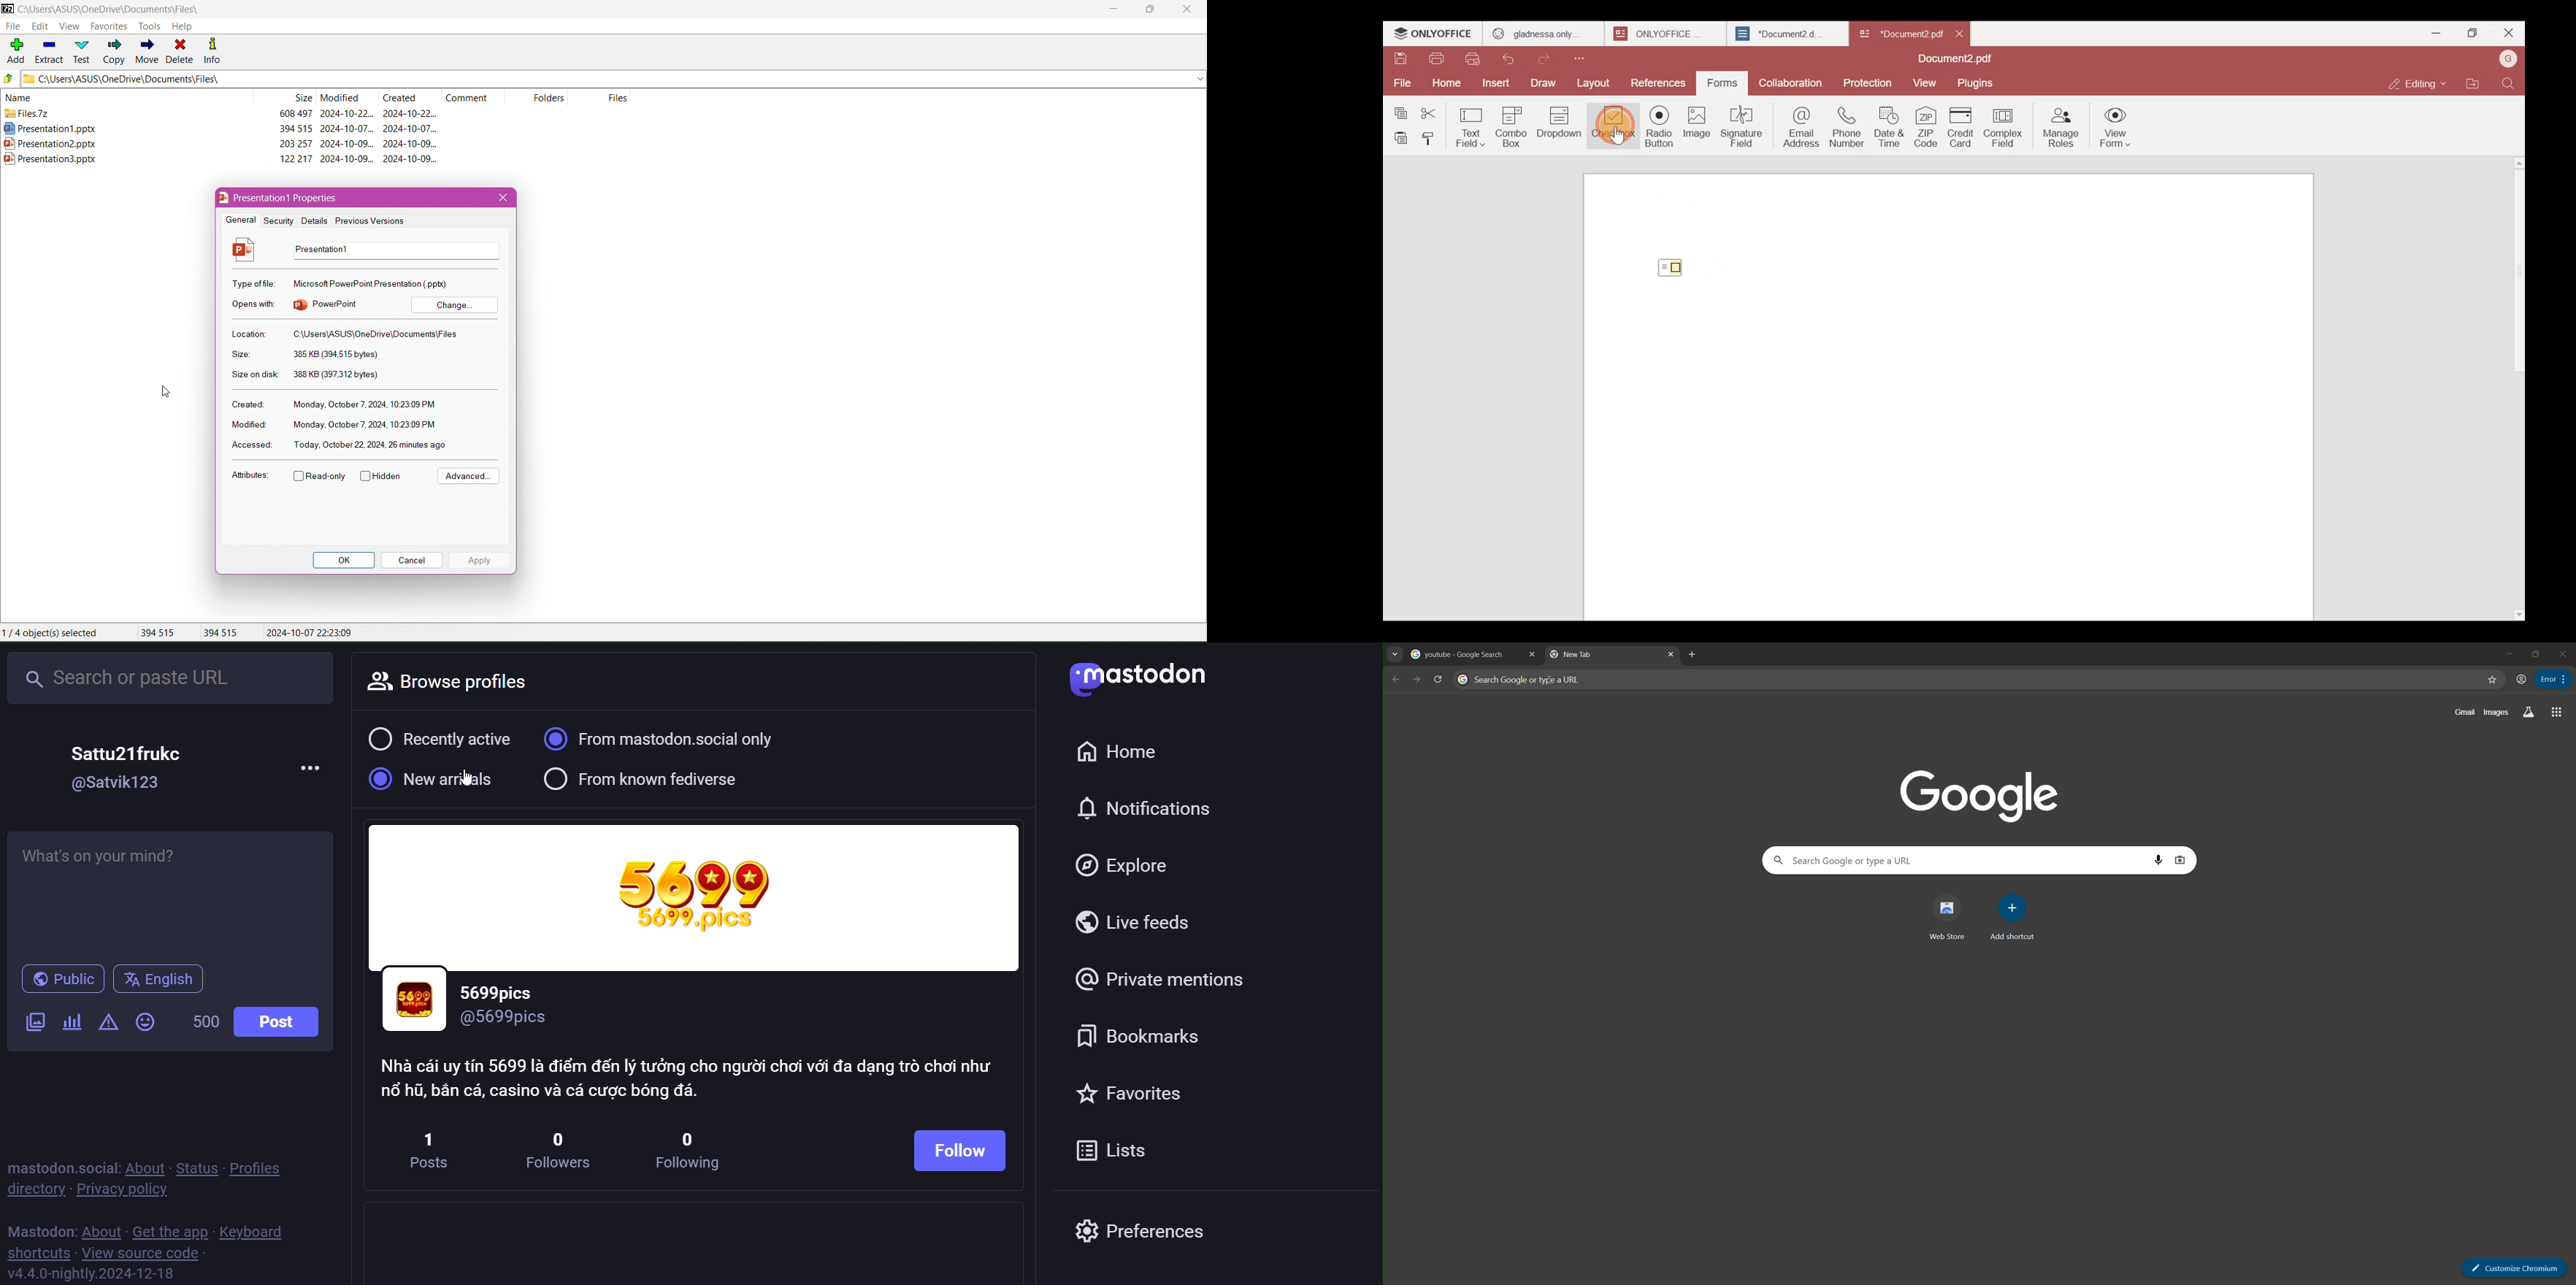 Image resolution: width=2576 pixels, height=1288 pixels. What do you see at coordinates (1965, 33) in the screenshot?
I see `Close` at bounding box center [1965, 33].